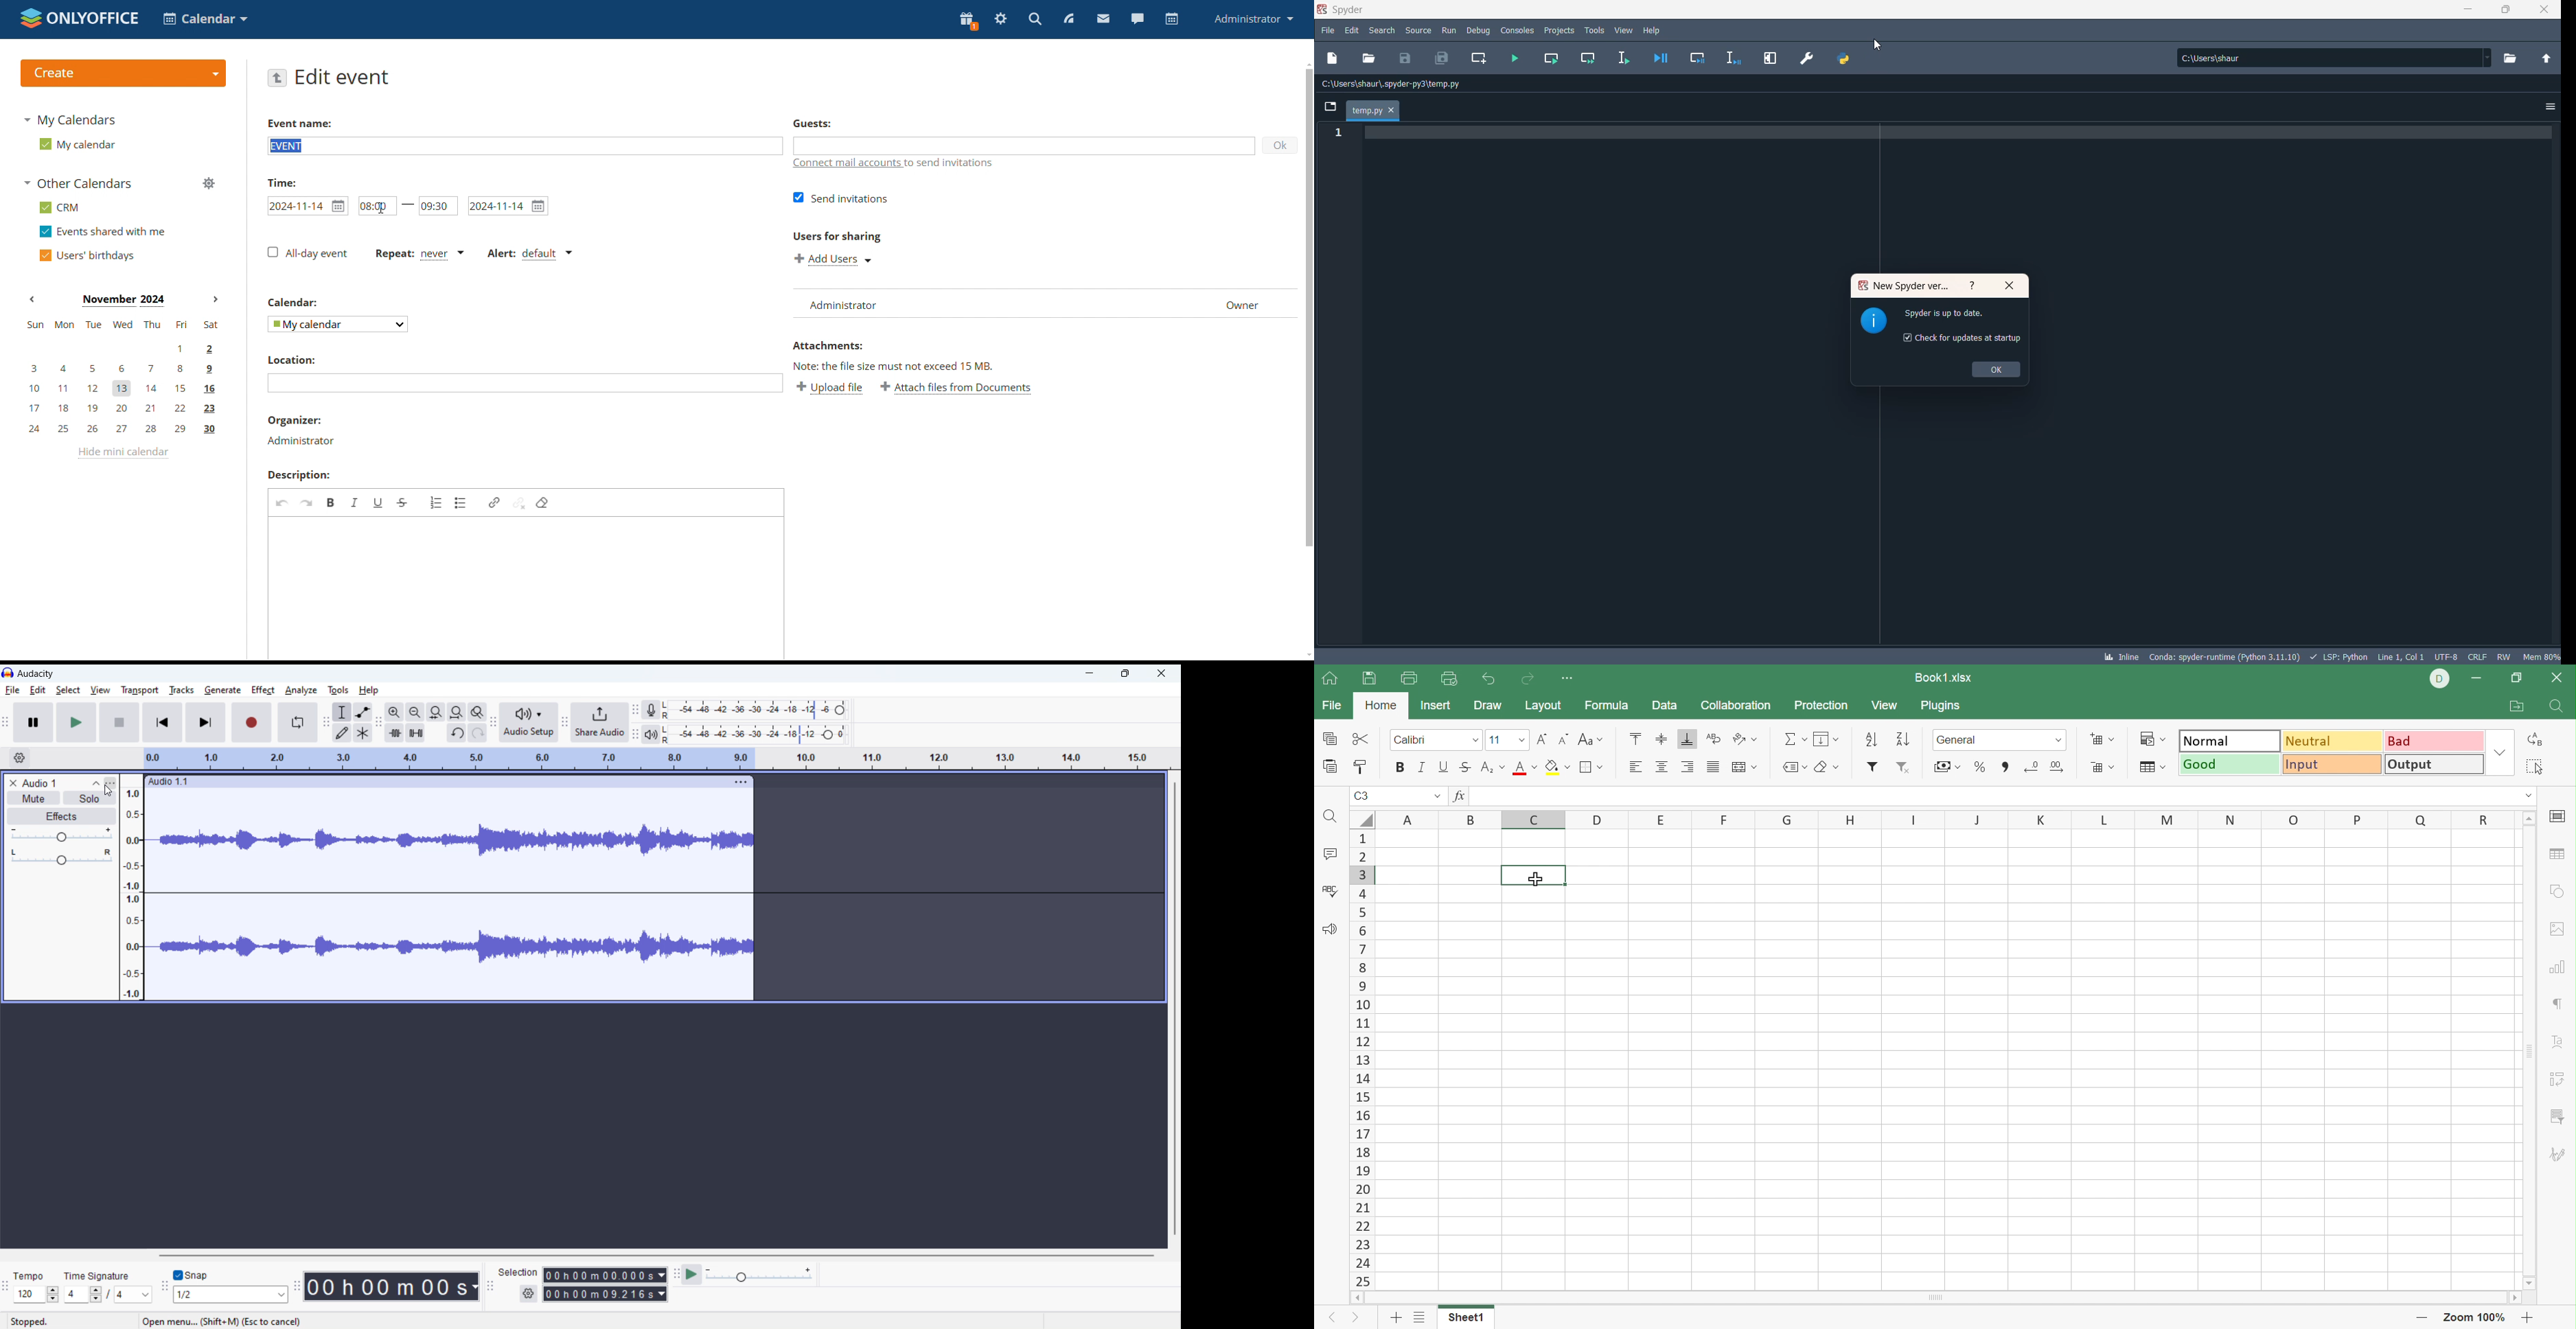  Describe the element at coordinates (1660, 765) in the screenshot. I see `Align center` at that location.